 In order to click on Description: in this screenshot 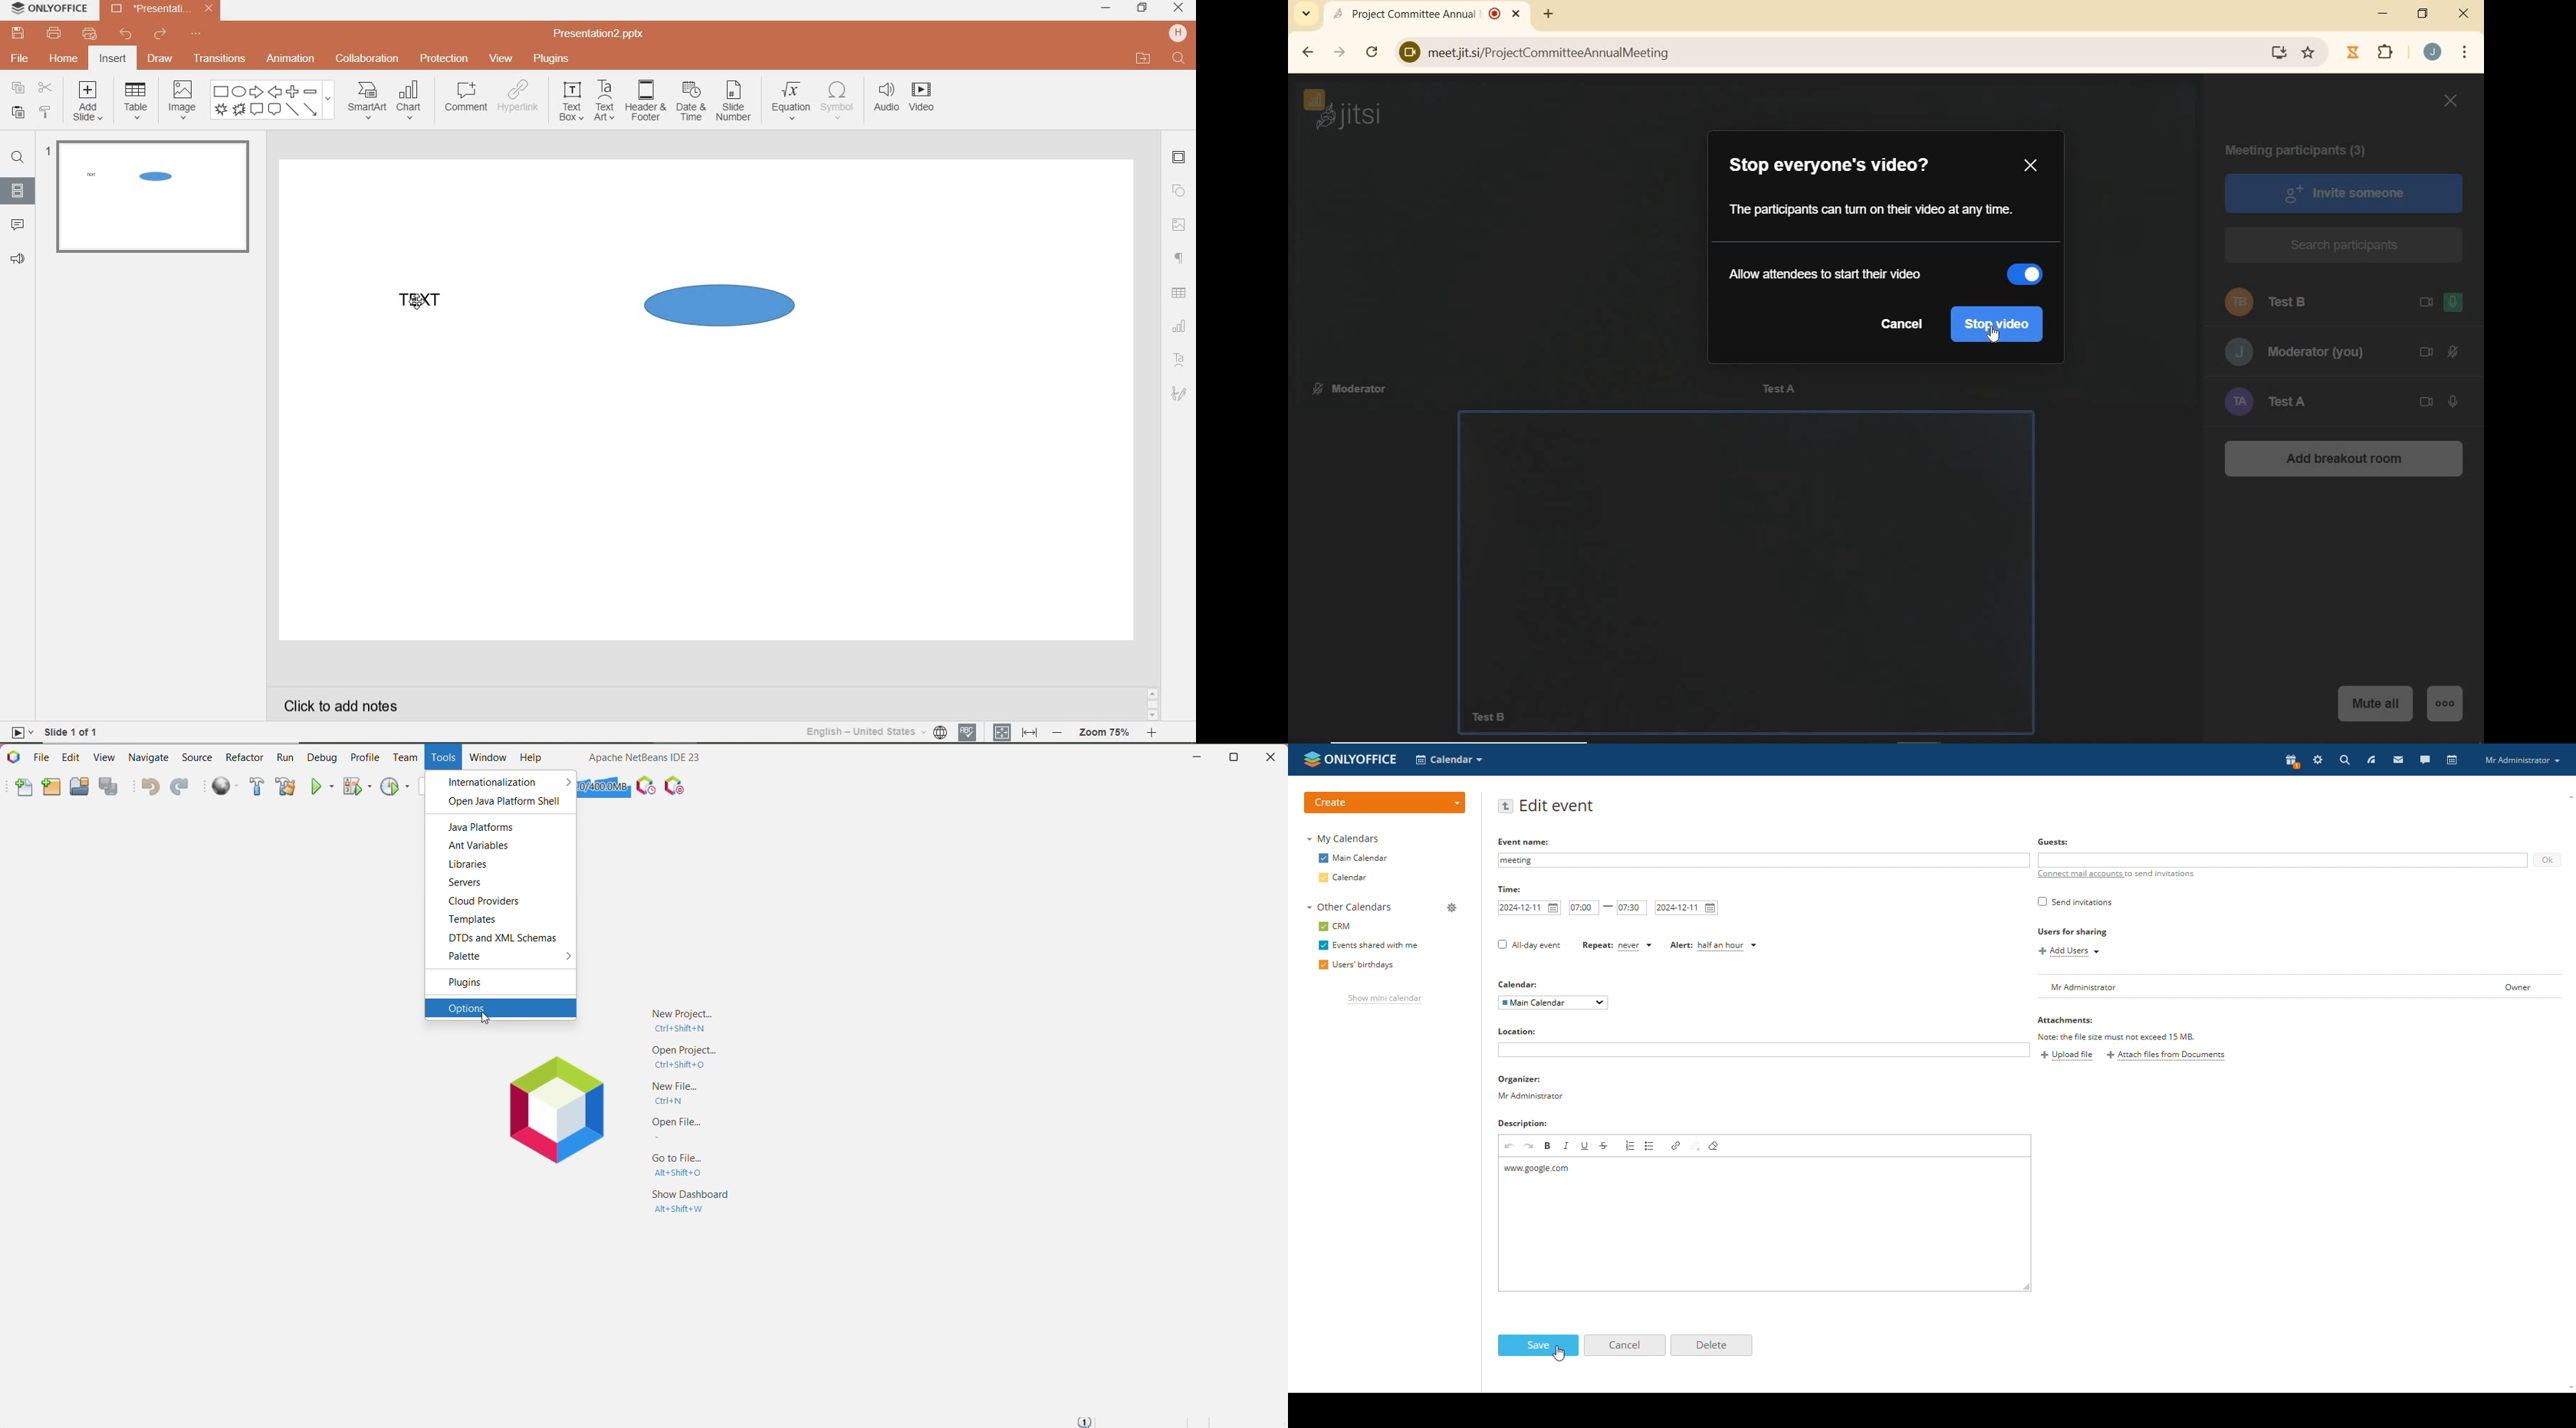, I will do `click(1522, 1123)`.